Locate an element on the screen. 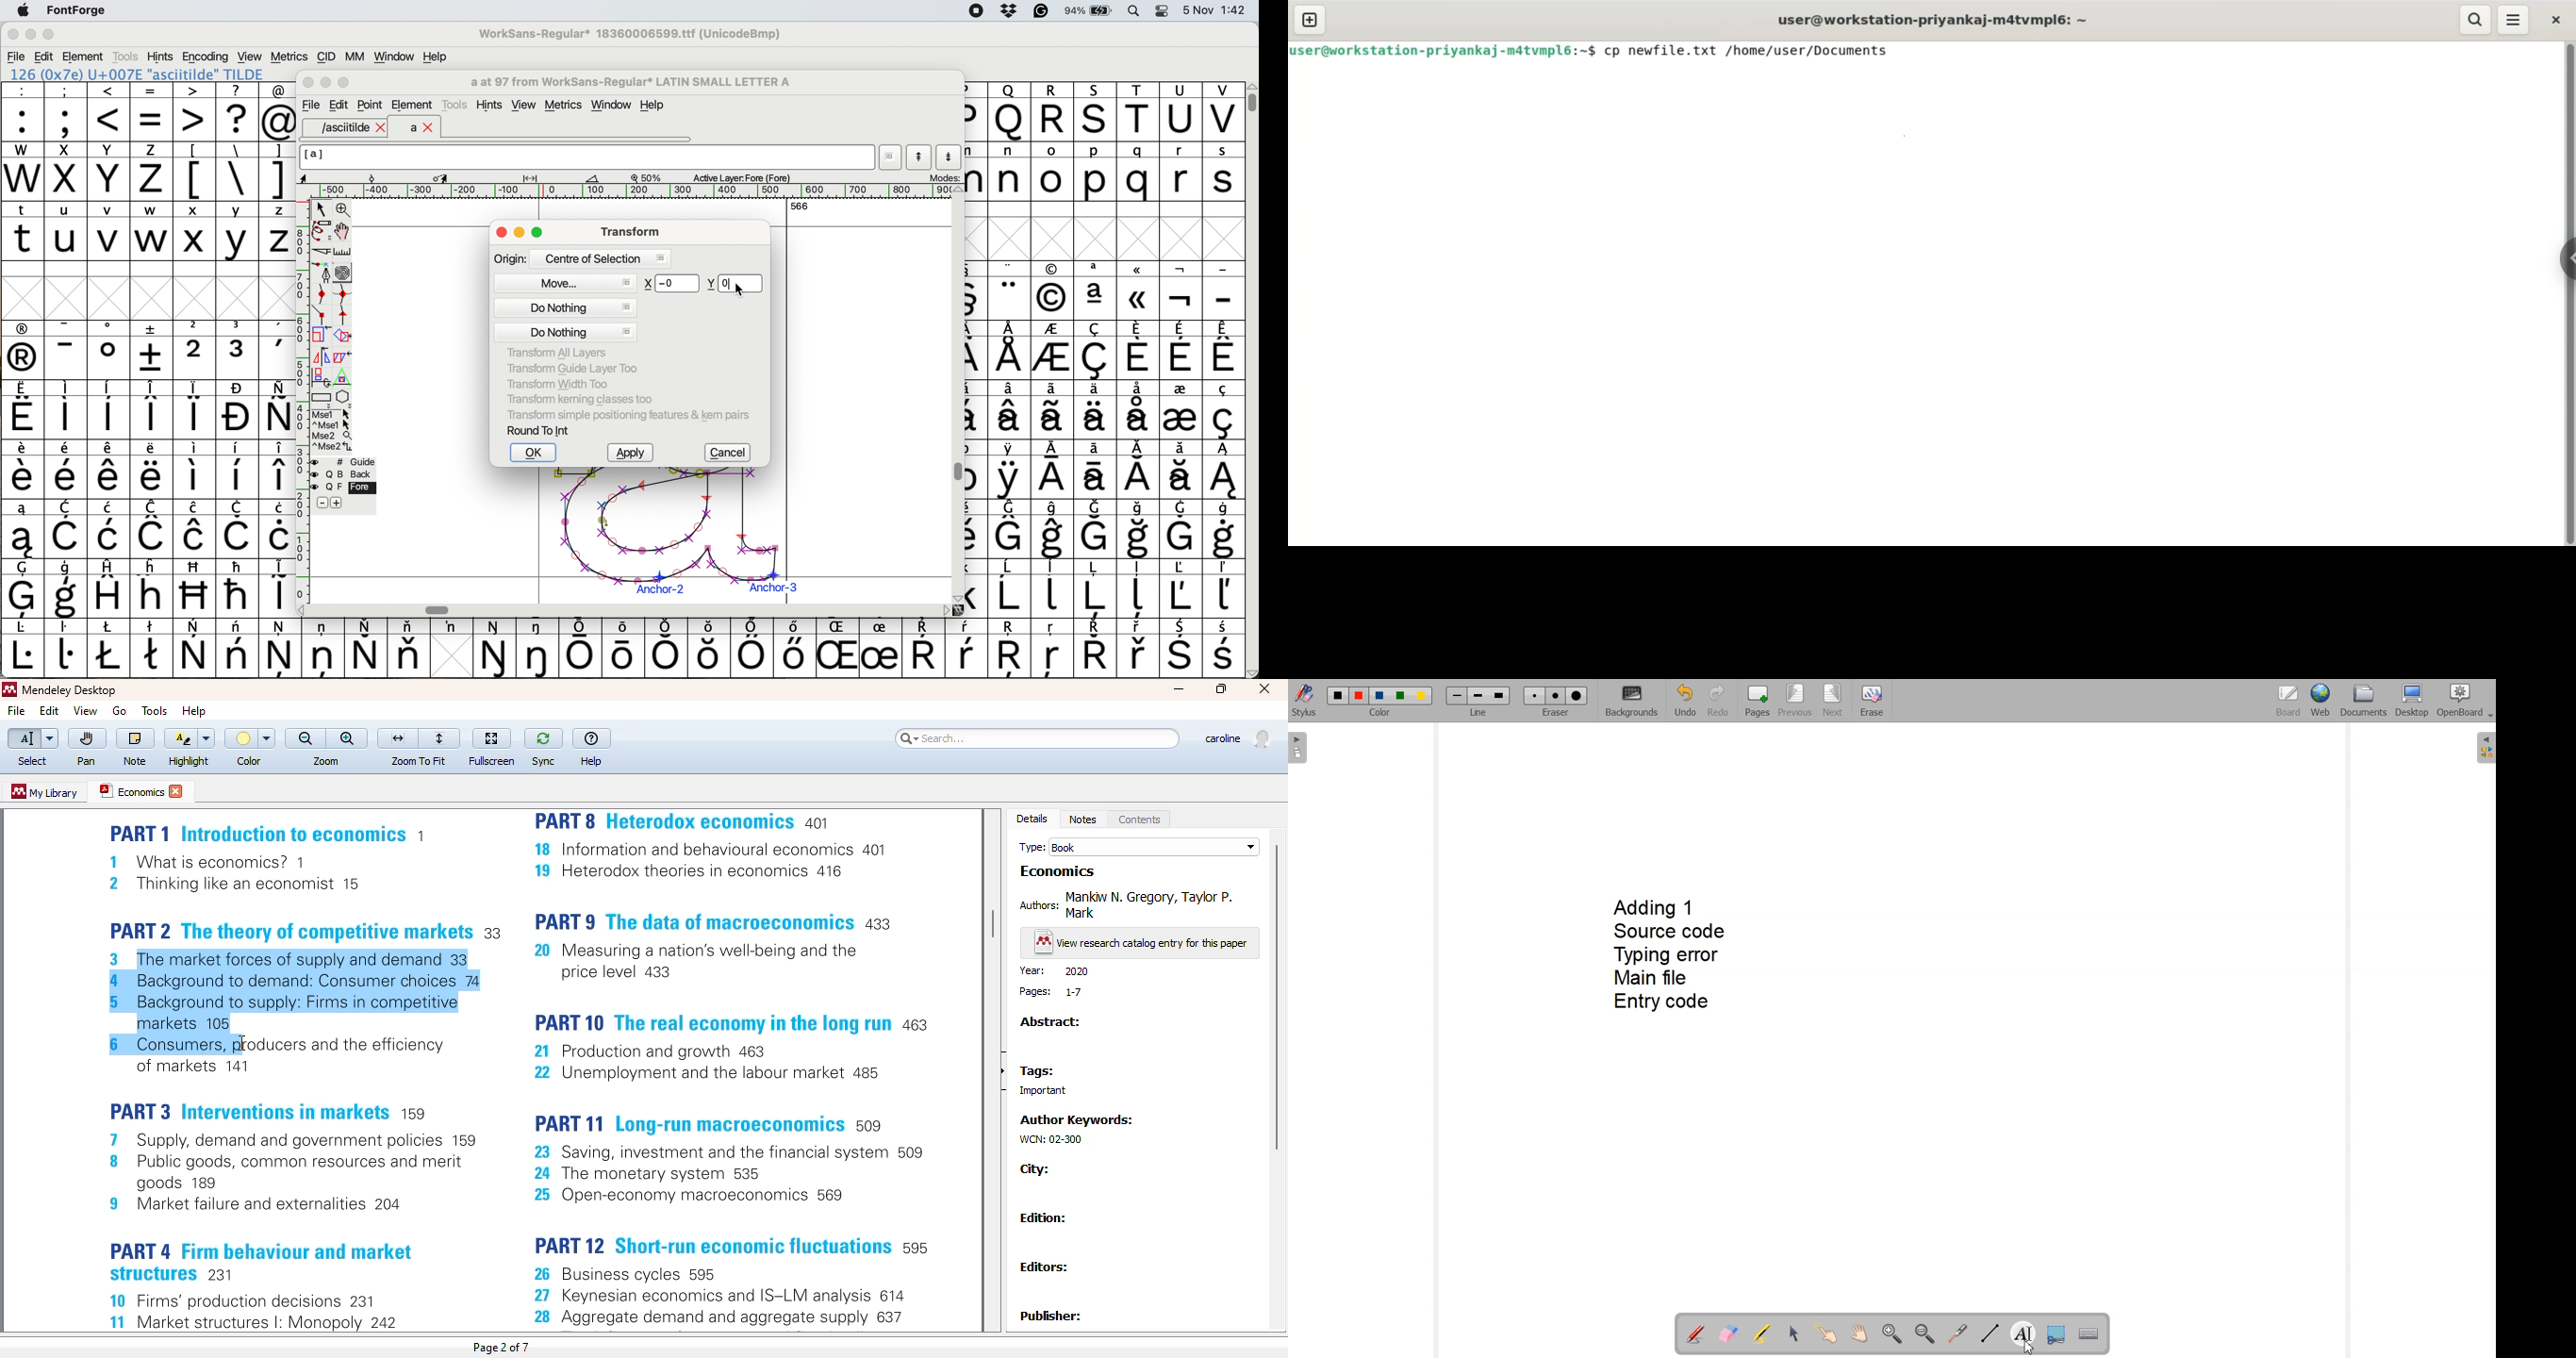 The width and height of the screenshot is (2576, 1372). ? is located at coordinates (237, 111).